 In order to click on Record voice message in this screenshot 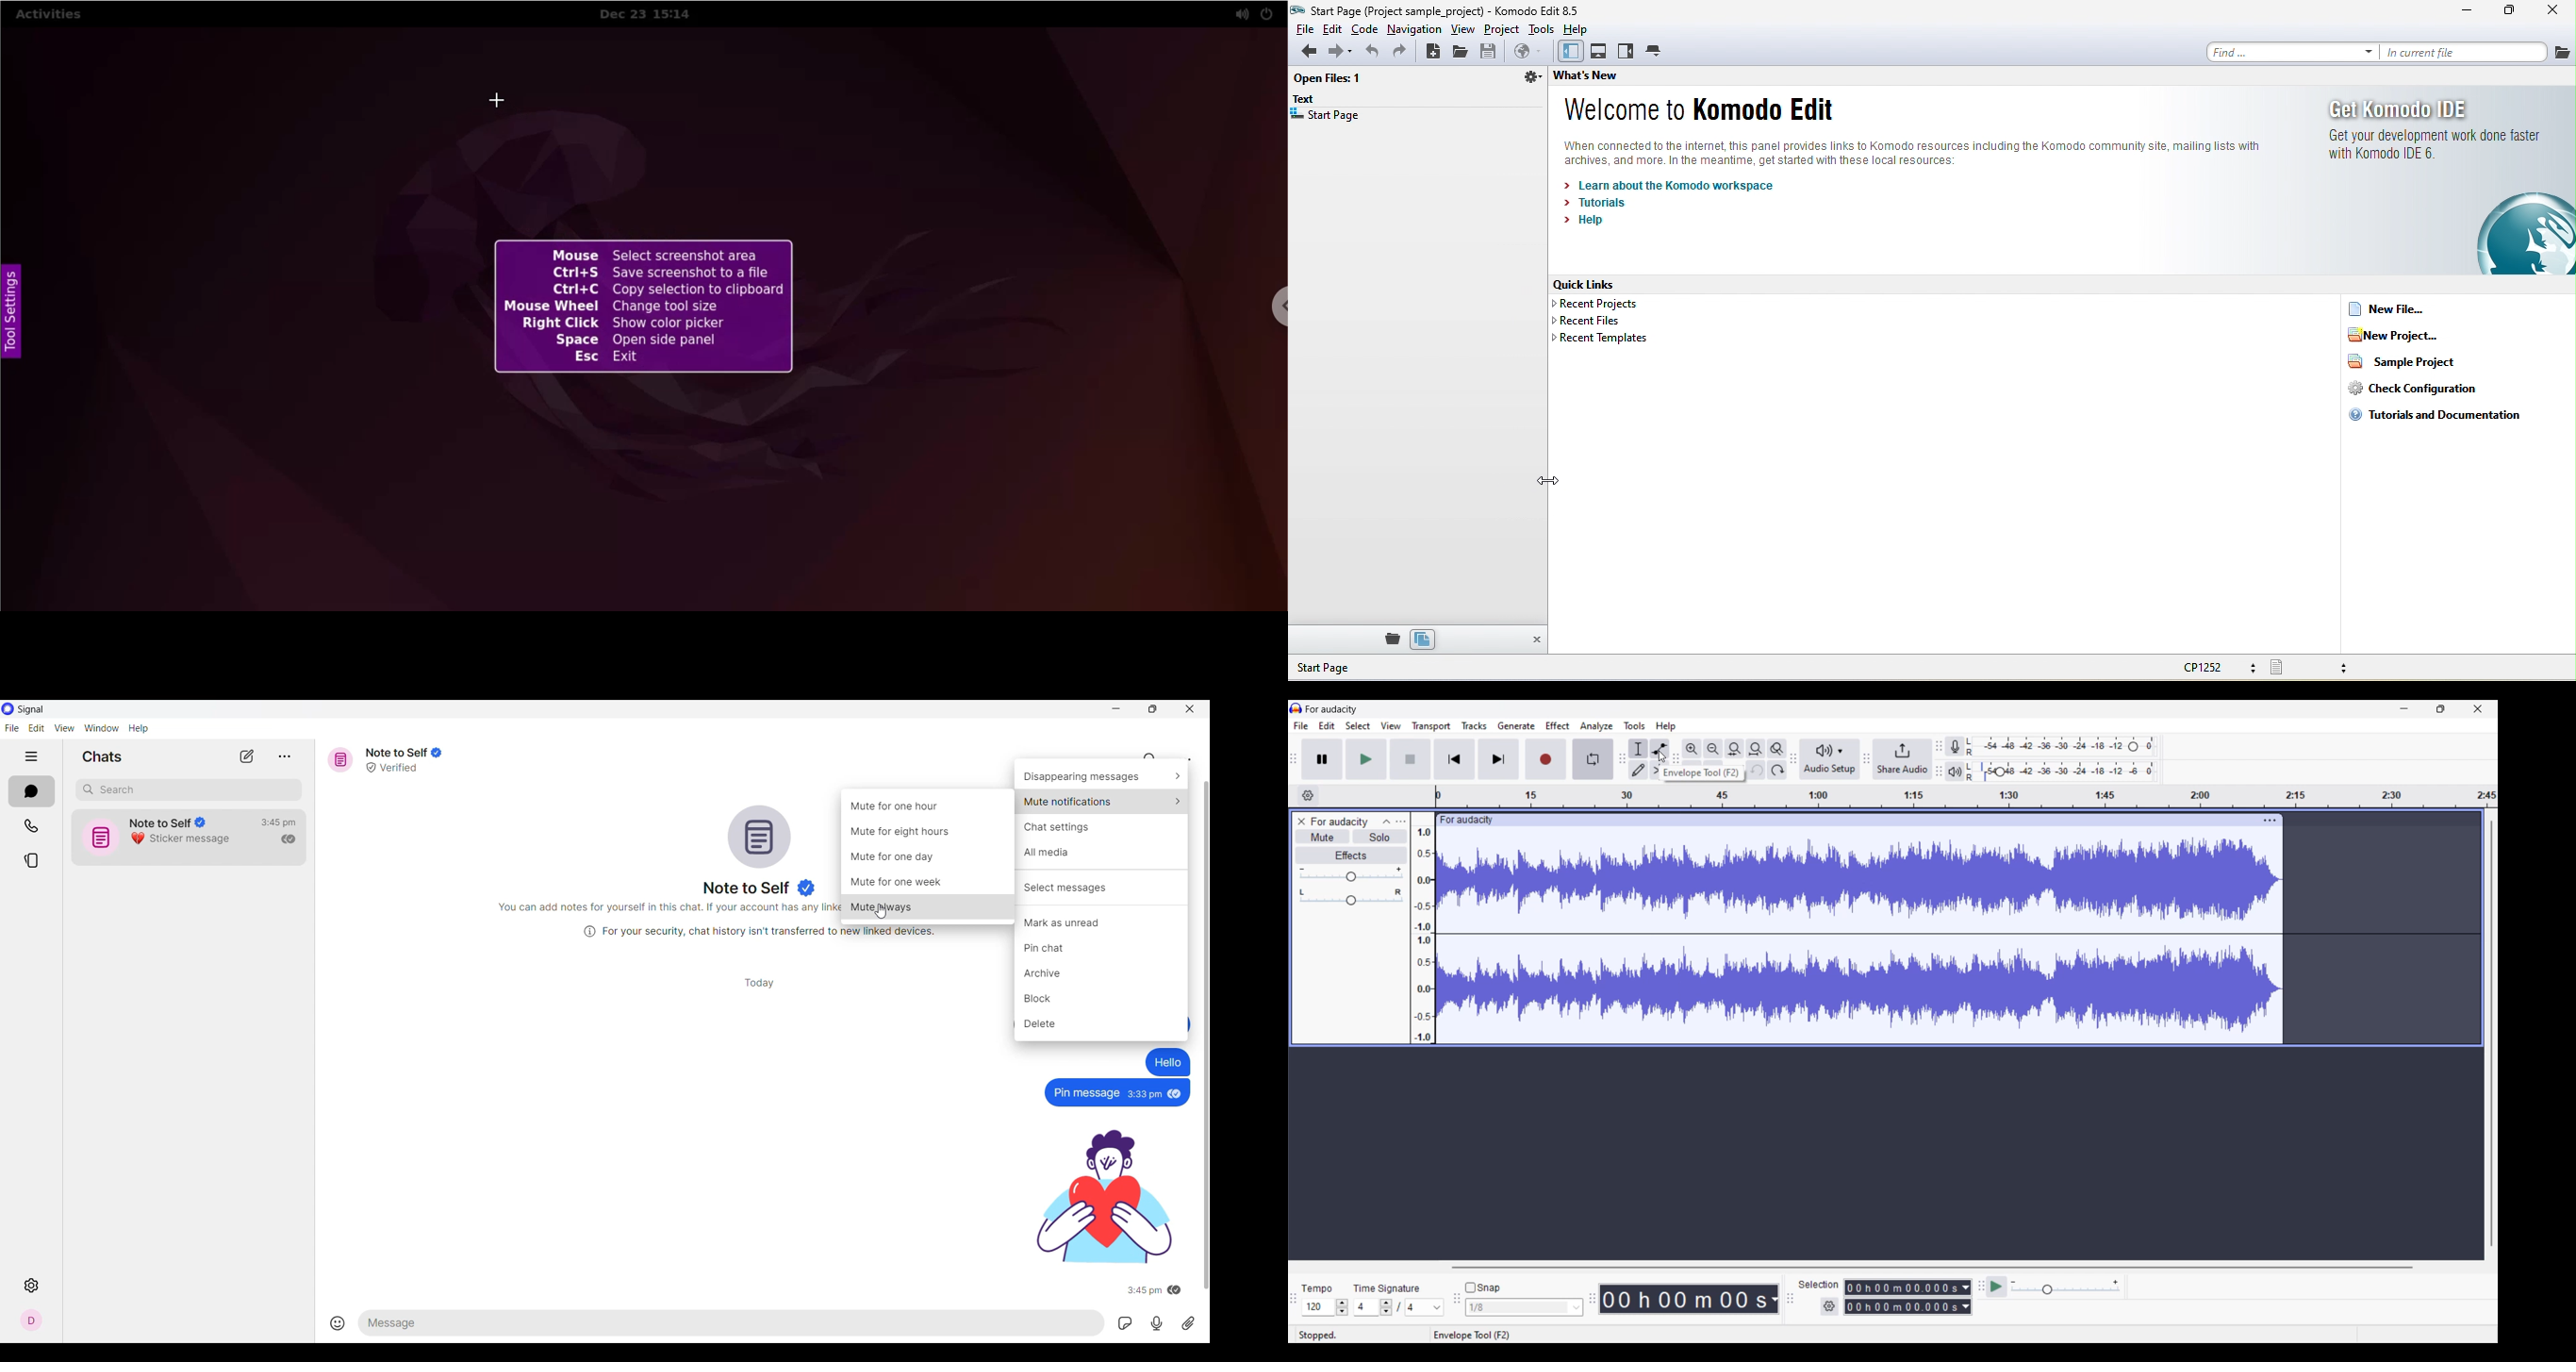, I will do `click(1157, 1323)`.